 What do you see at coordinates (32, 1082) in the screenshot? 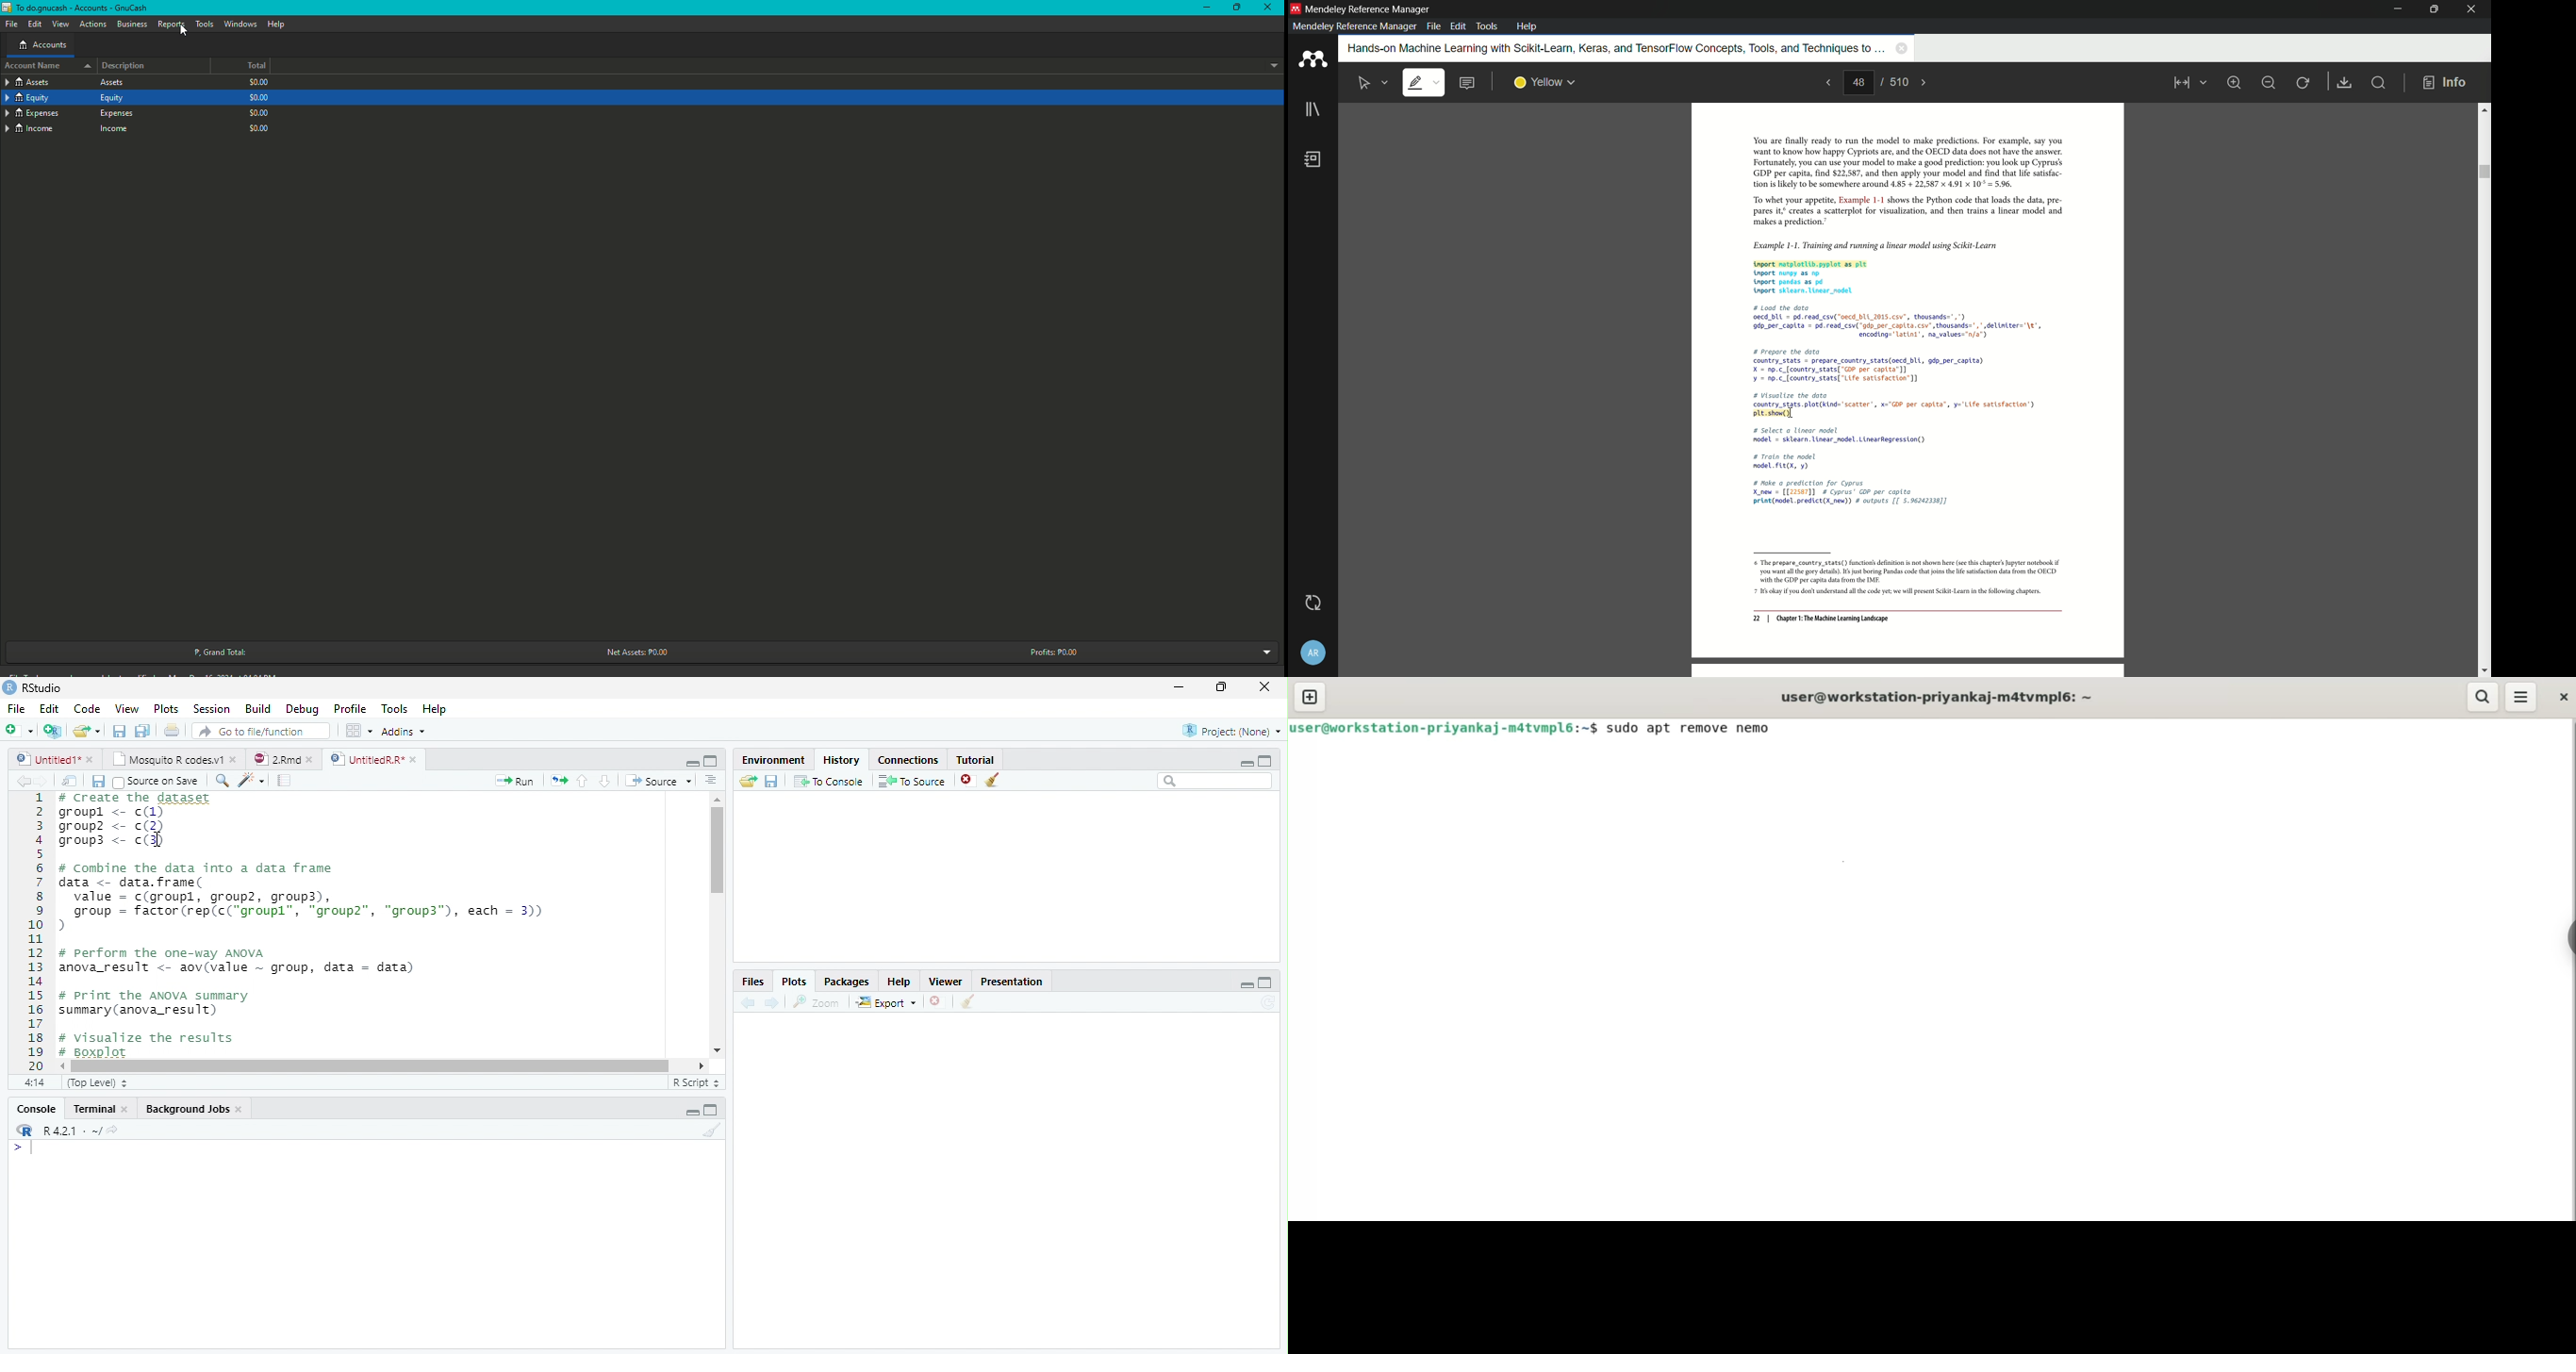
I see `1:1` at bounding box center [32, 1082].